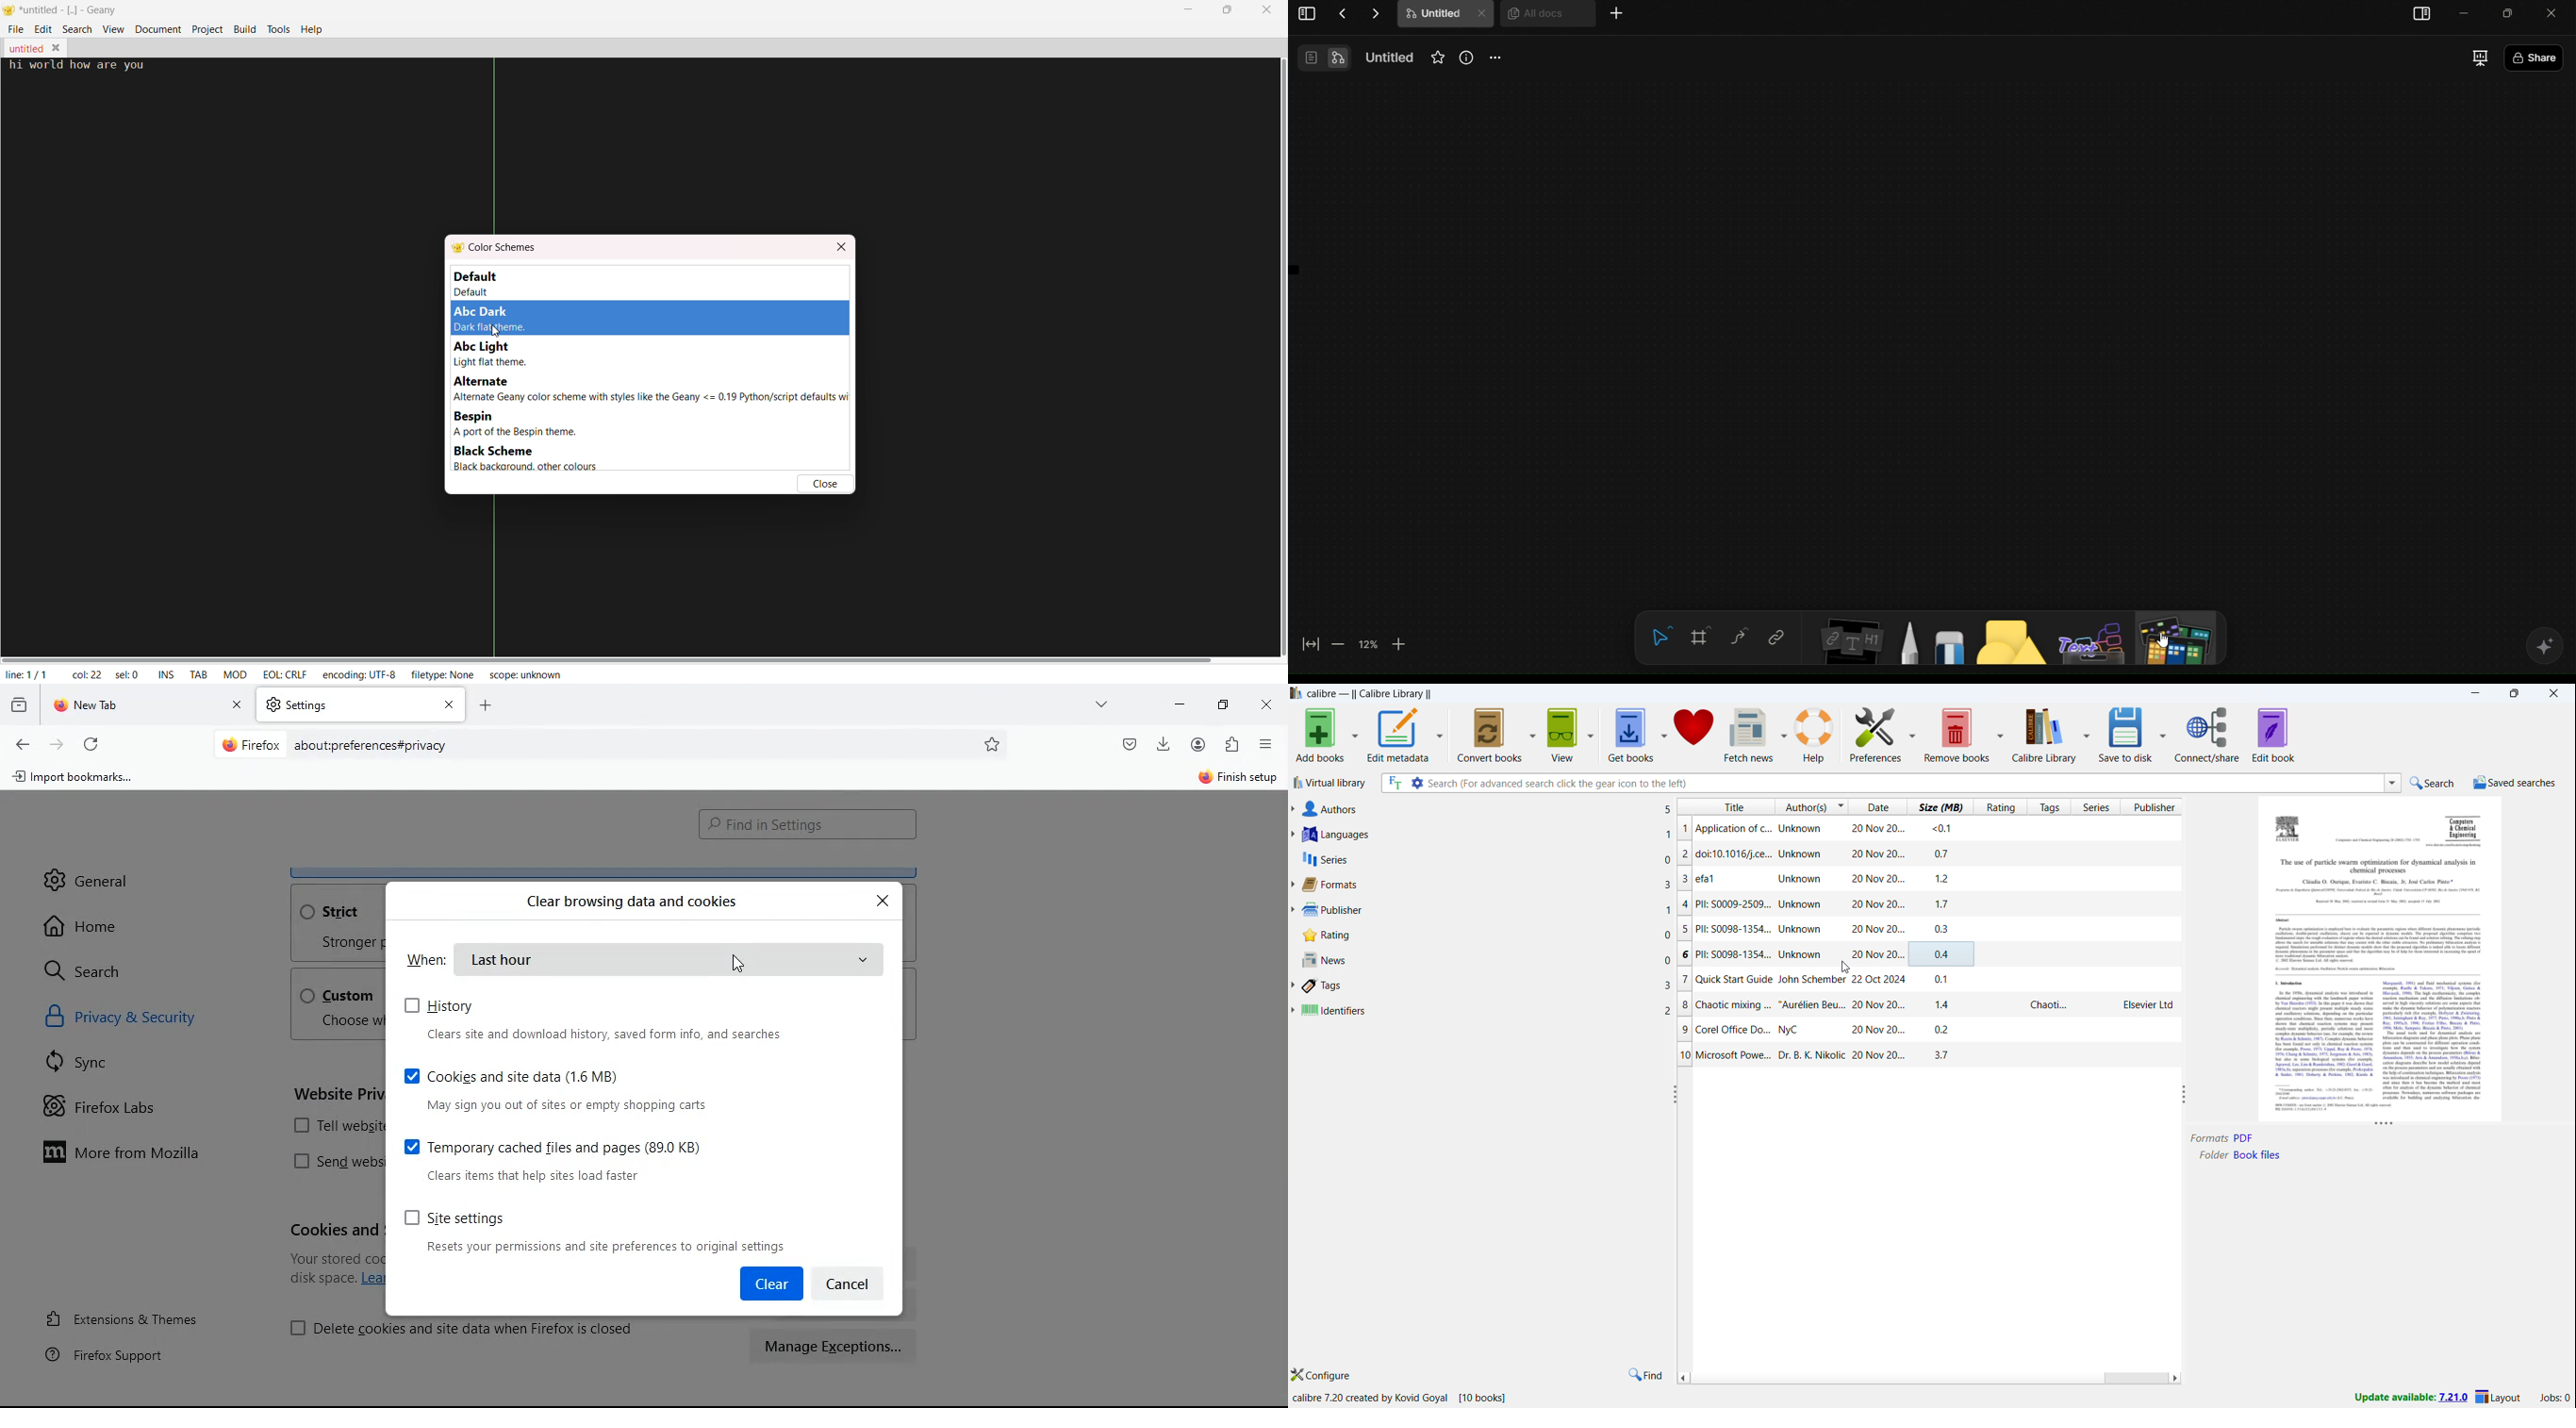 The width and height of the screenshot is (2576, 1428). What do you see at coordinates (1928, 956) in the screenshot?
I see `PII: S0098-1354...` at bounding box center [1928, 956].